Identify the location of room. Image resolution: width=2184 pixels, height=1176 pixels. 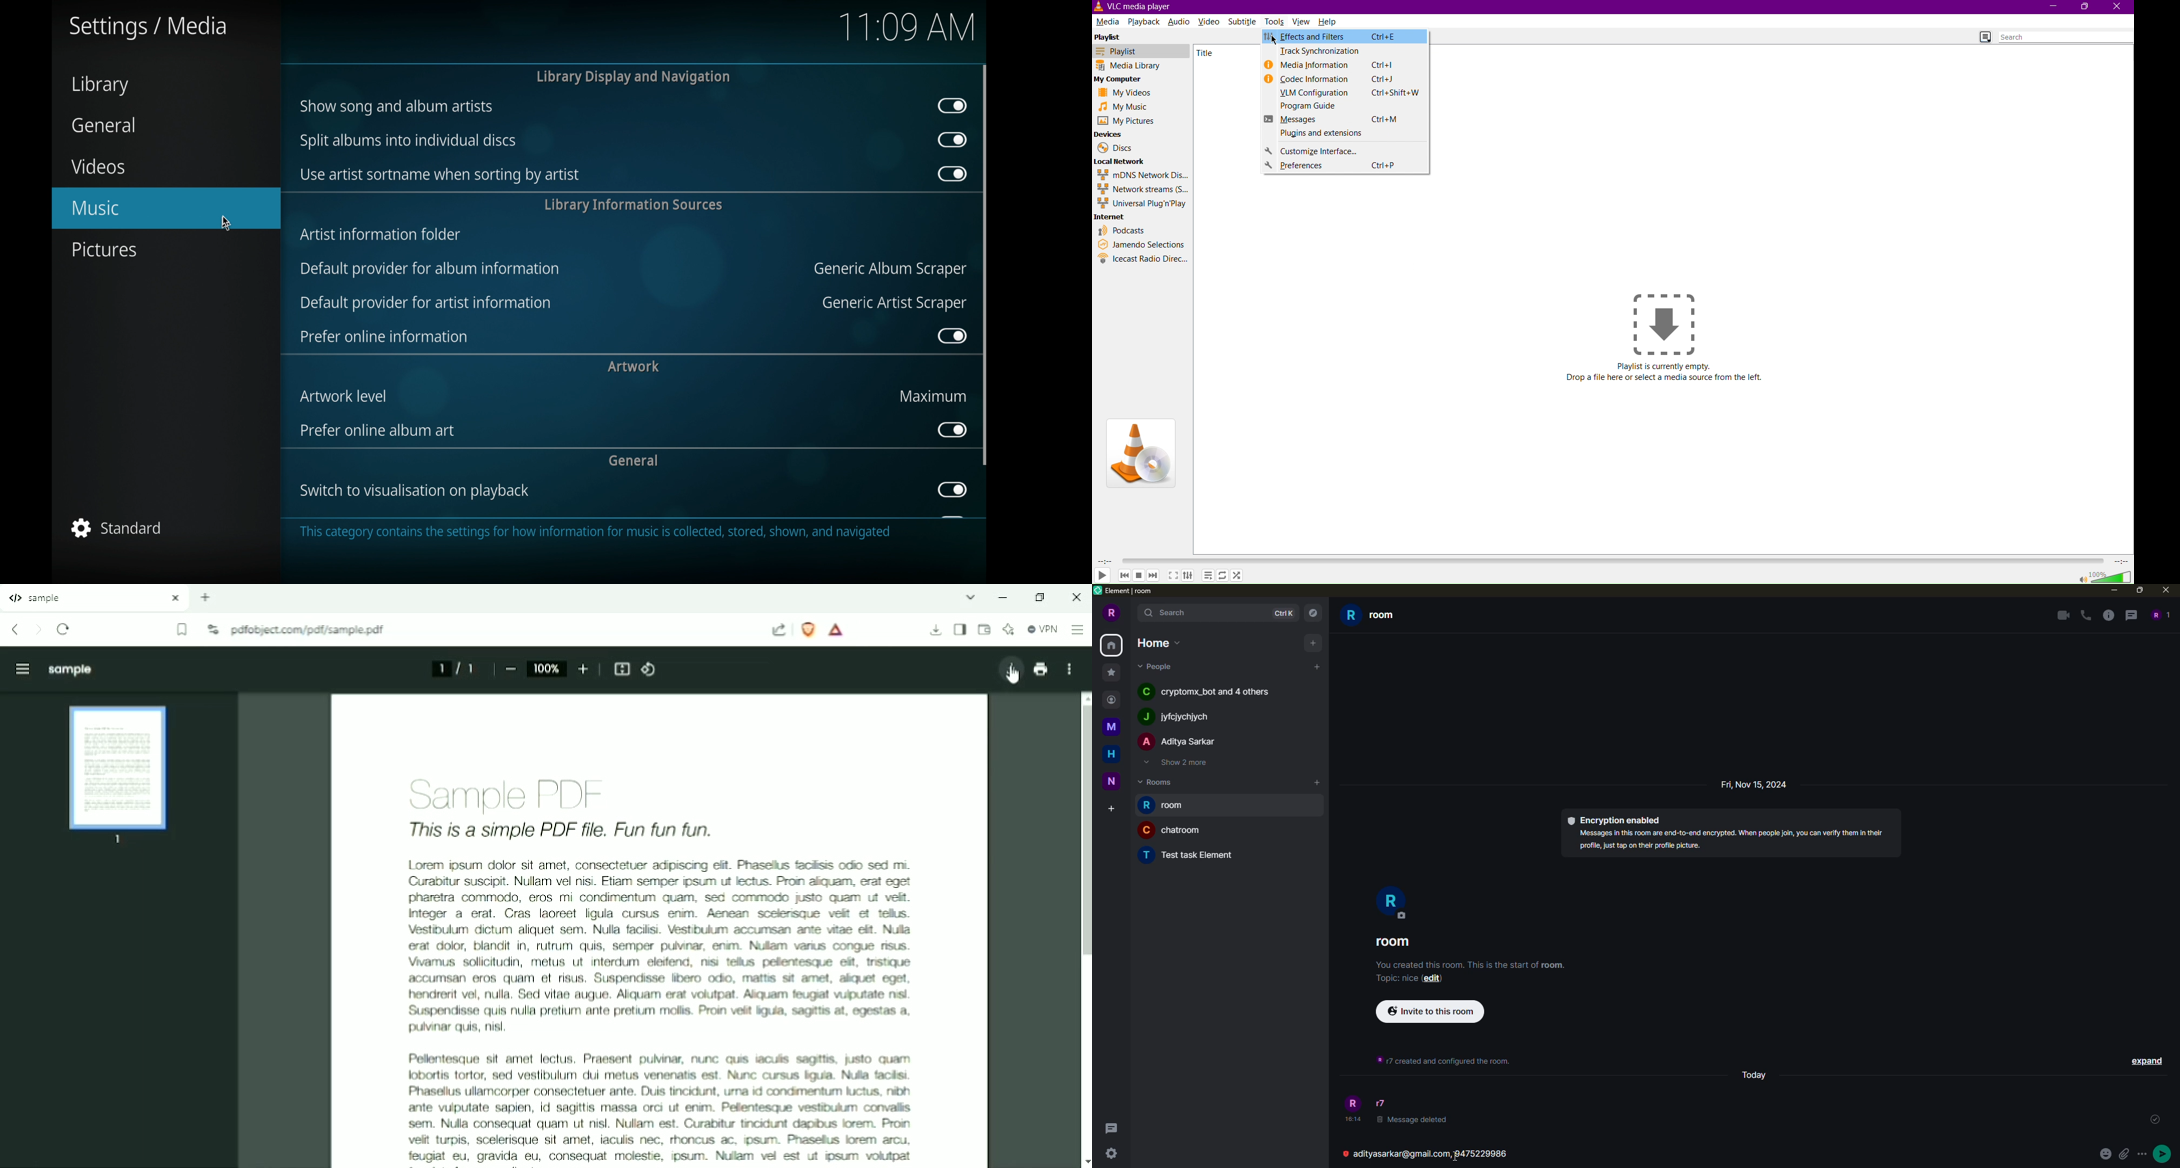
(1162, 805).